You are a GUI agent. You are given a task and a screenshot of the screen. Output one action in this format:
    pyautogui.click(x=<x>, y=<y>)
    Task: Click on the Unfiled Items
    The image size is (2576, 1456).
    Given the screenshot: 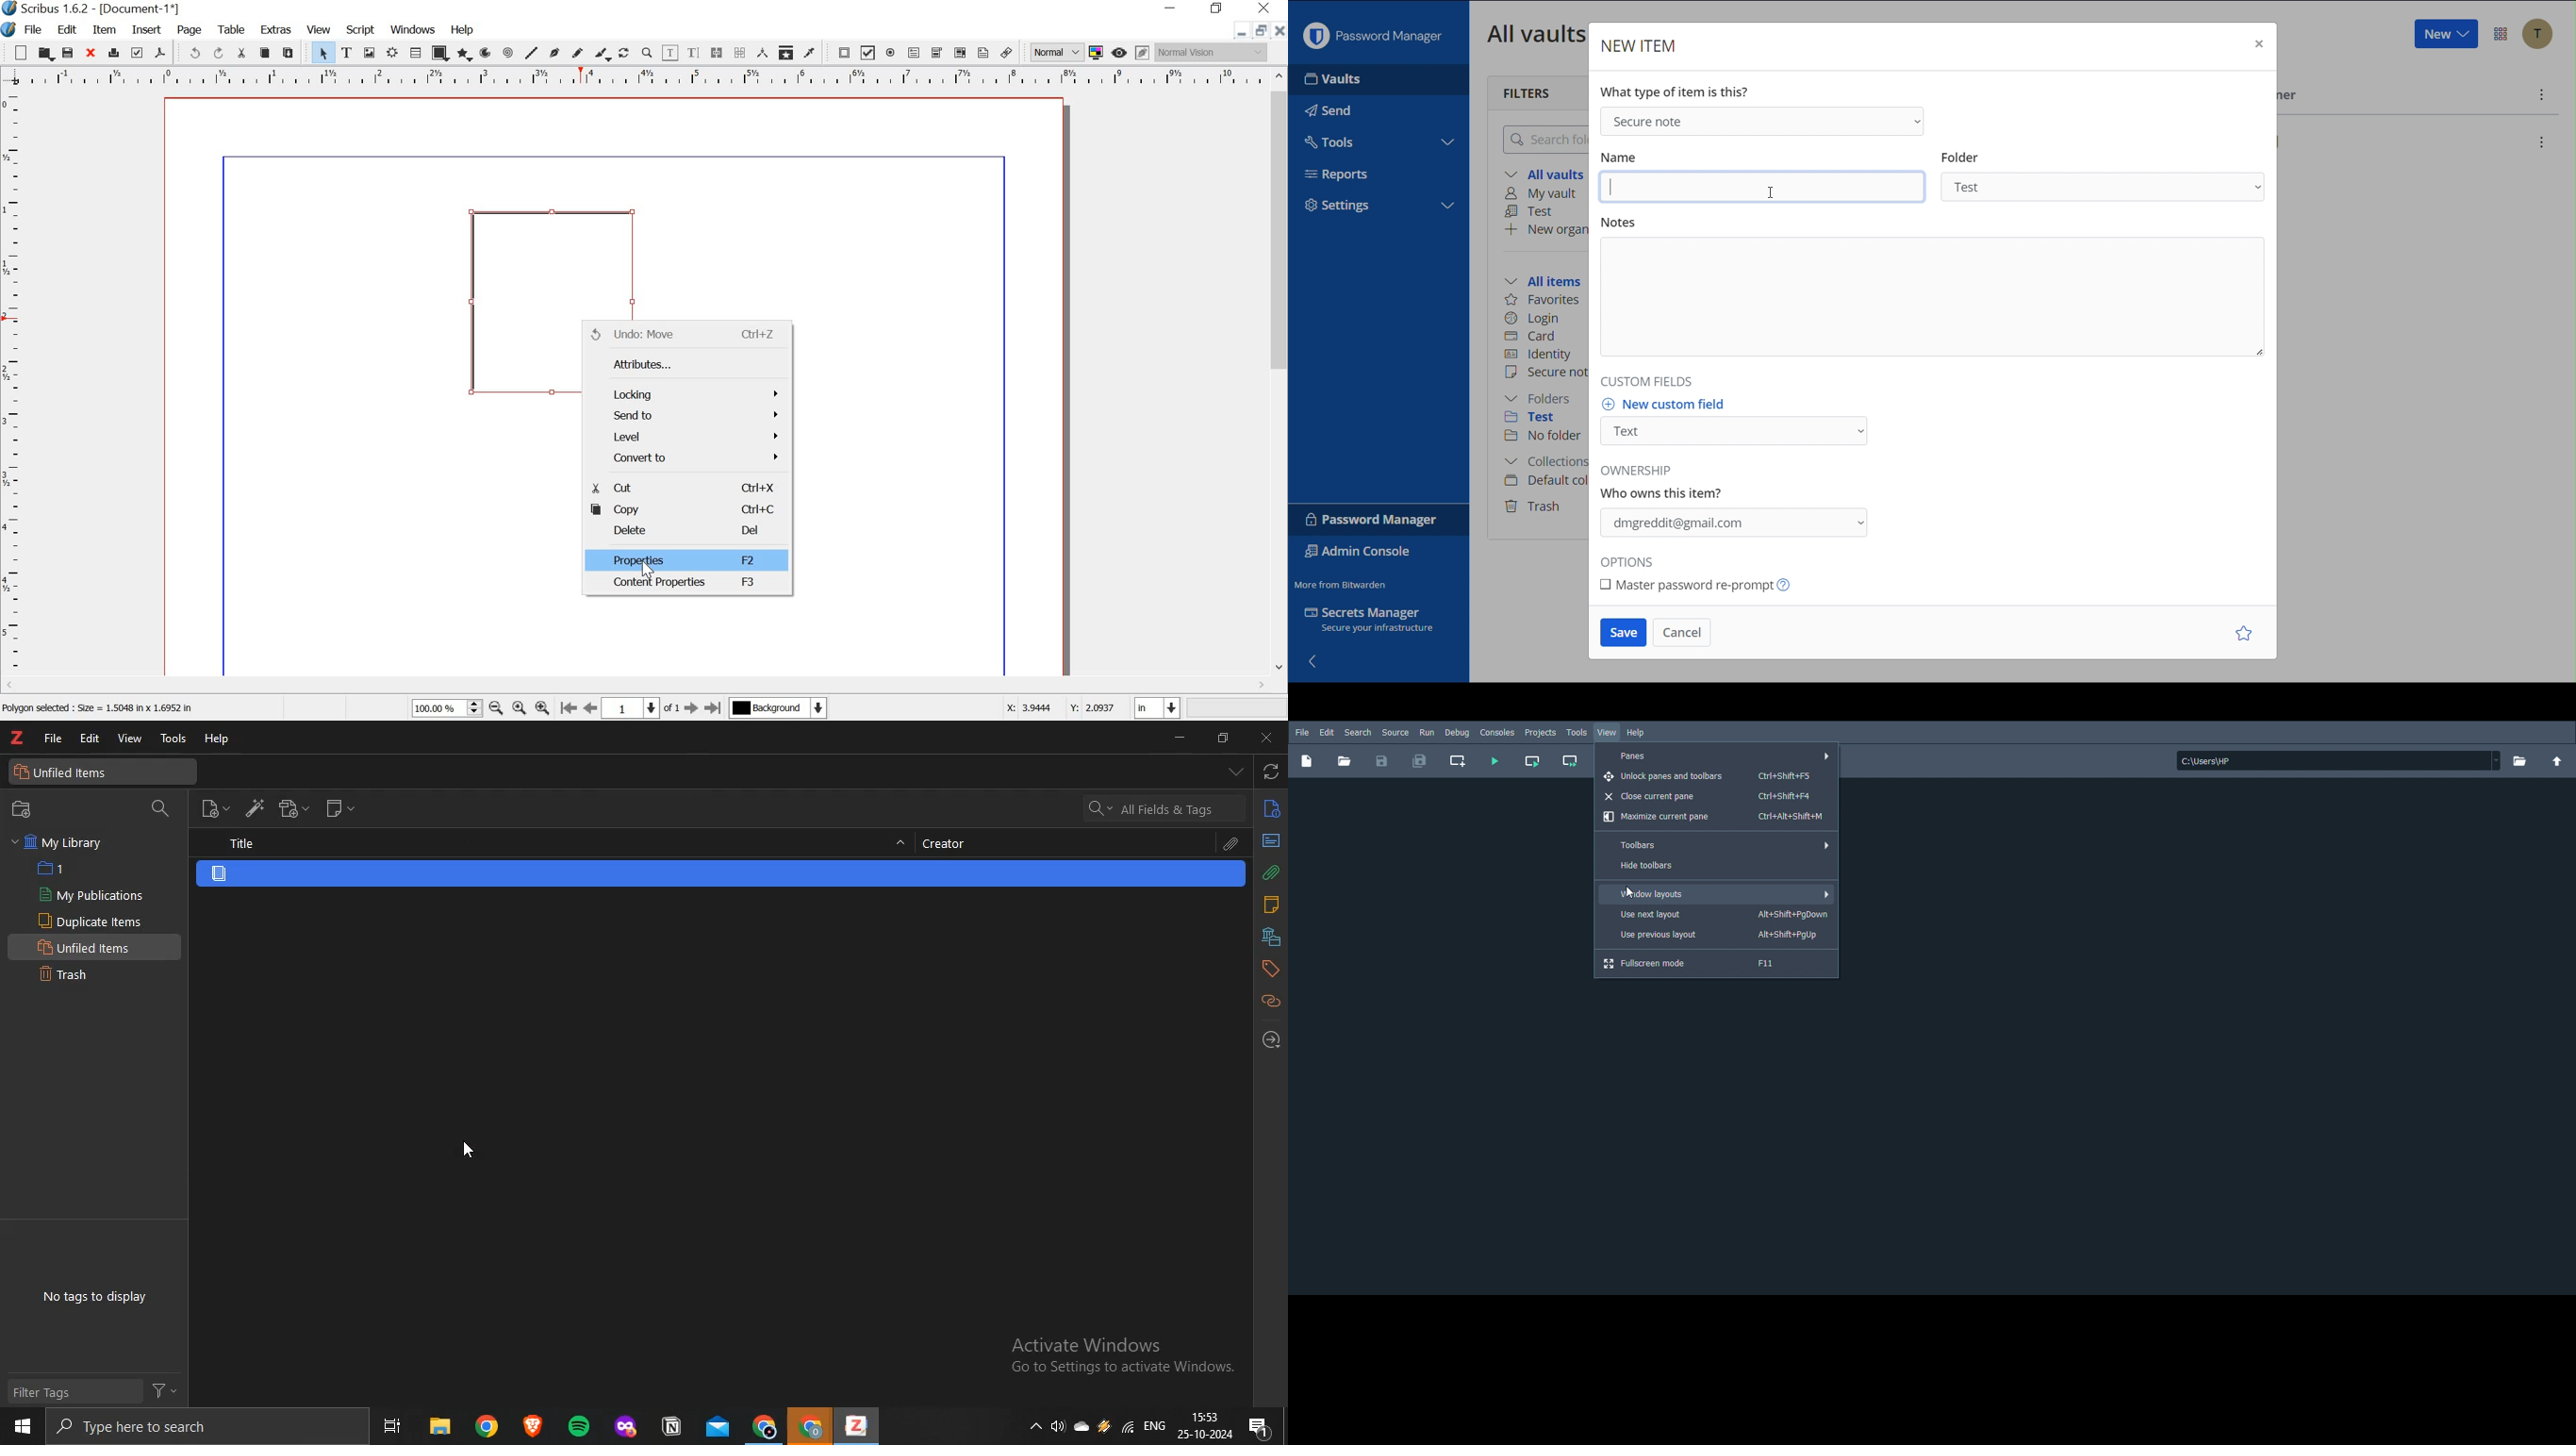 What is the action you would take?
    pyautogui.click(x=89, y=946)
    